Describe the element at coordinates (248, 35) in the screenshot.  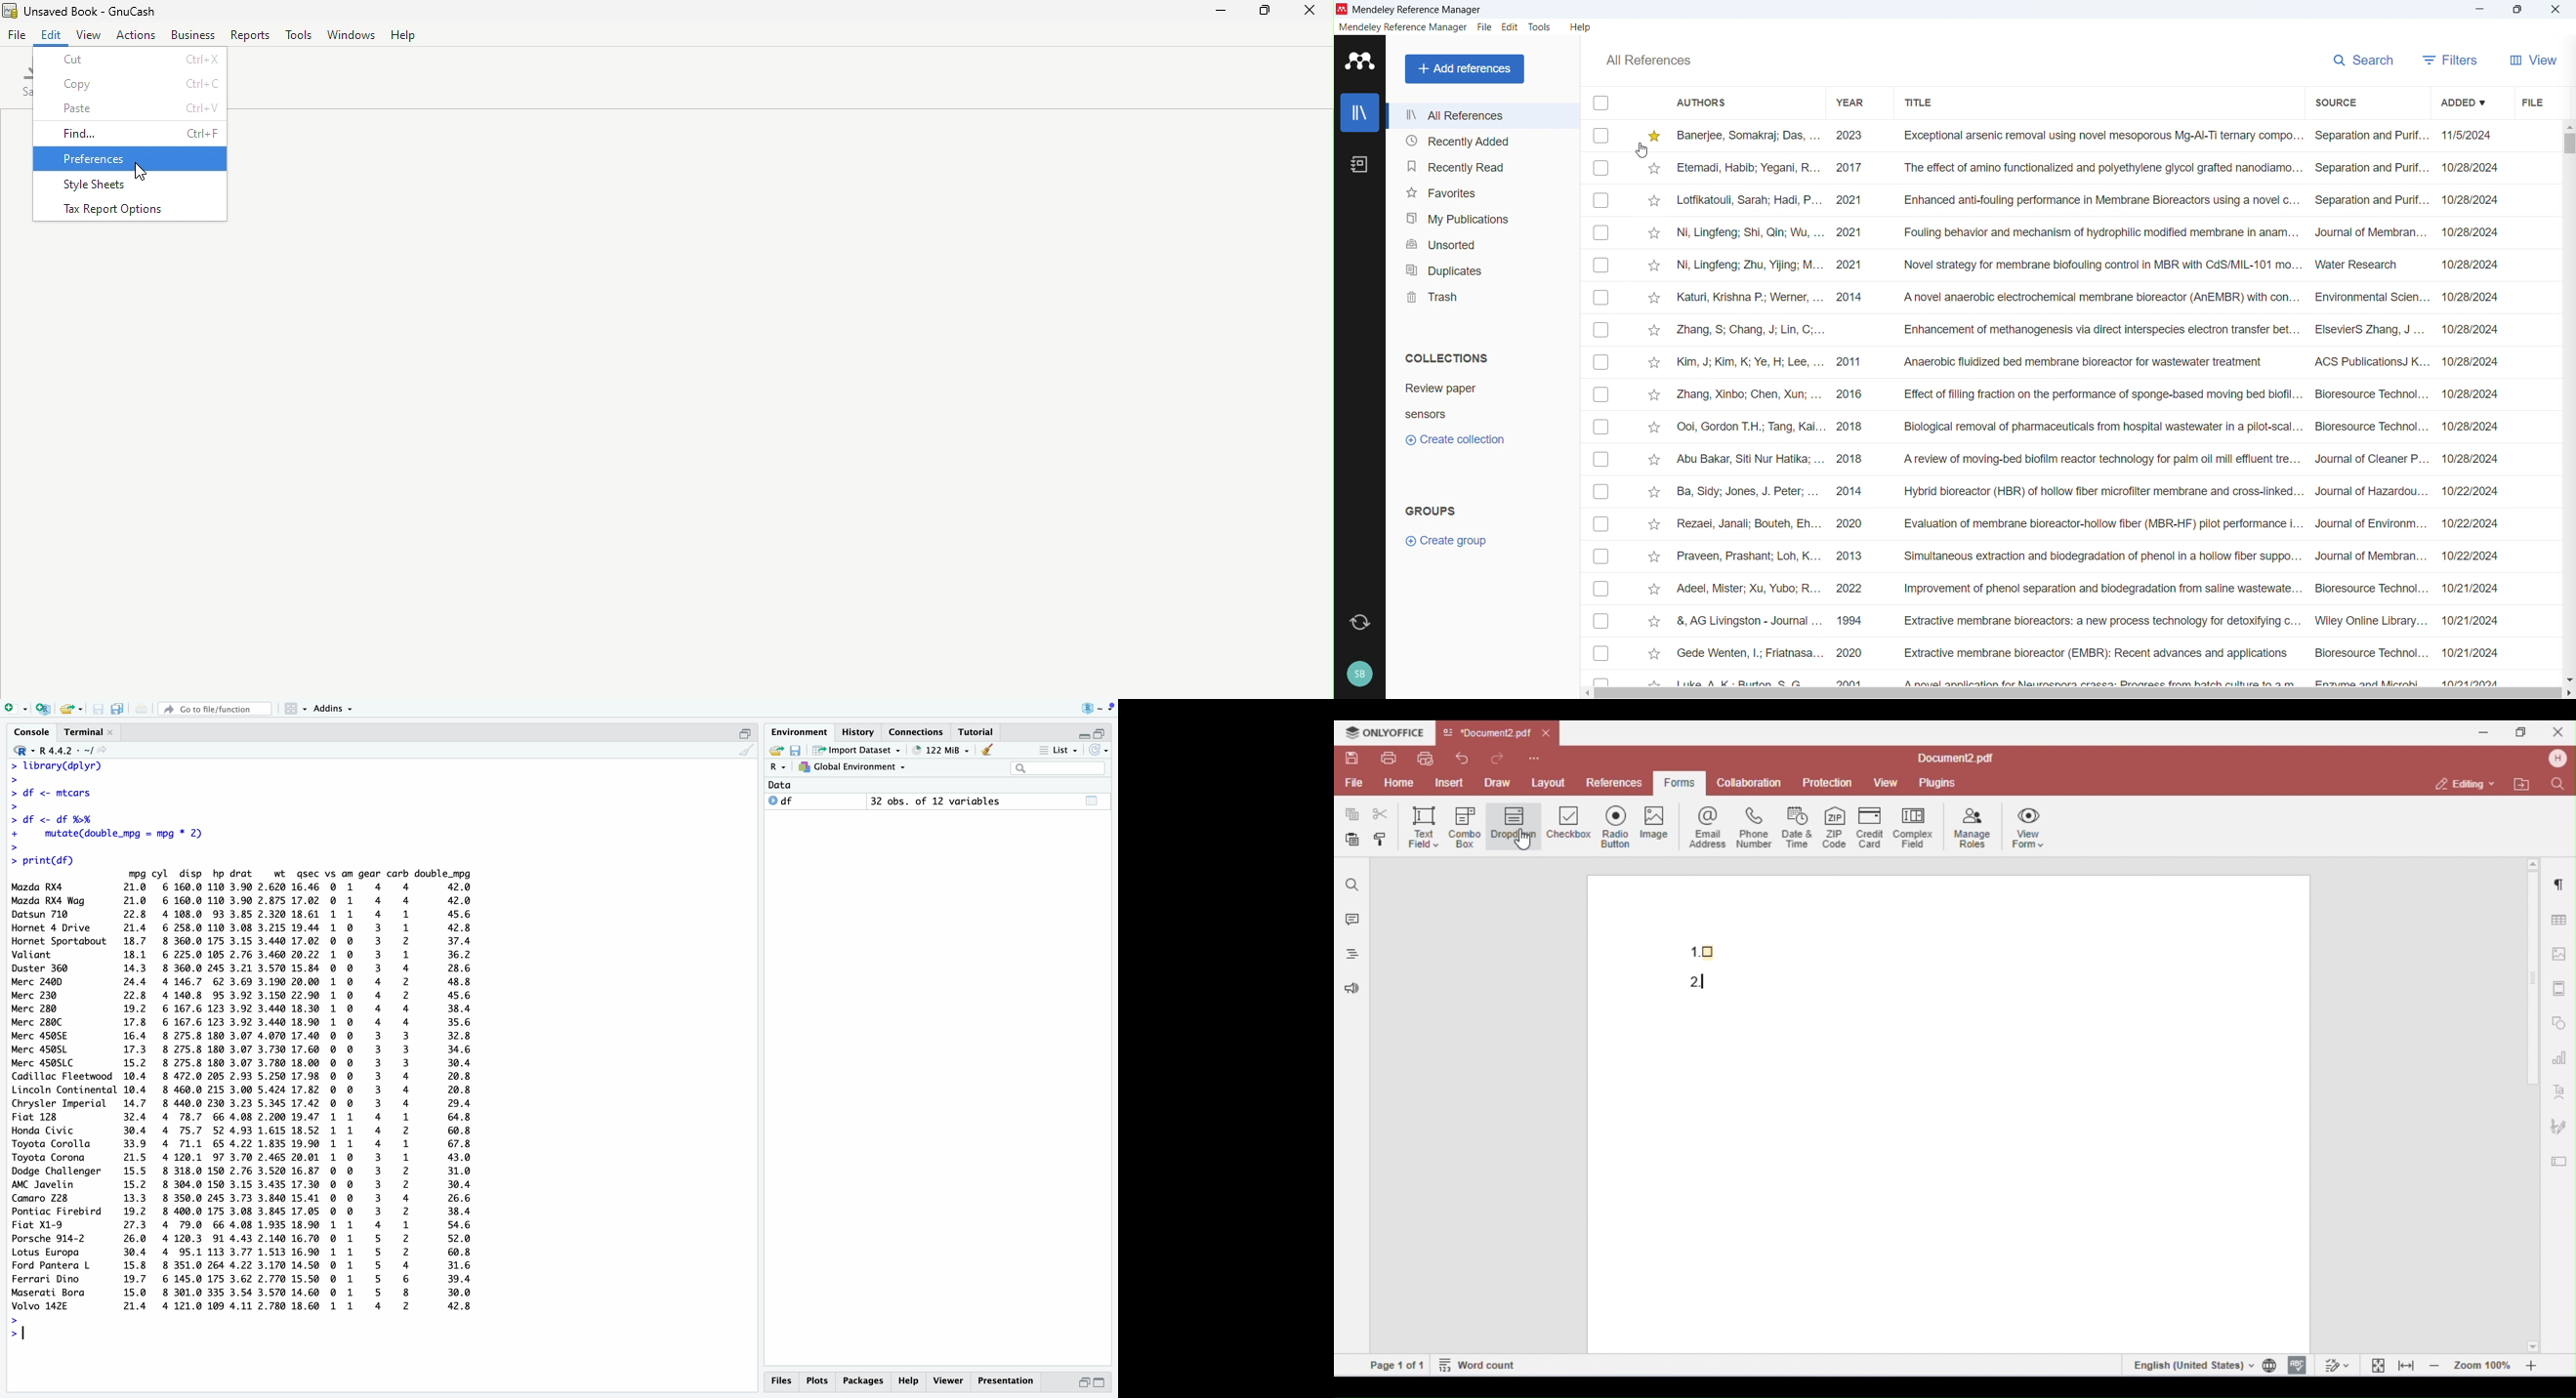
I see `Reports` at that location.